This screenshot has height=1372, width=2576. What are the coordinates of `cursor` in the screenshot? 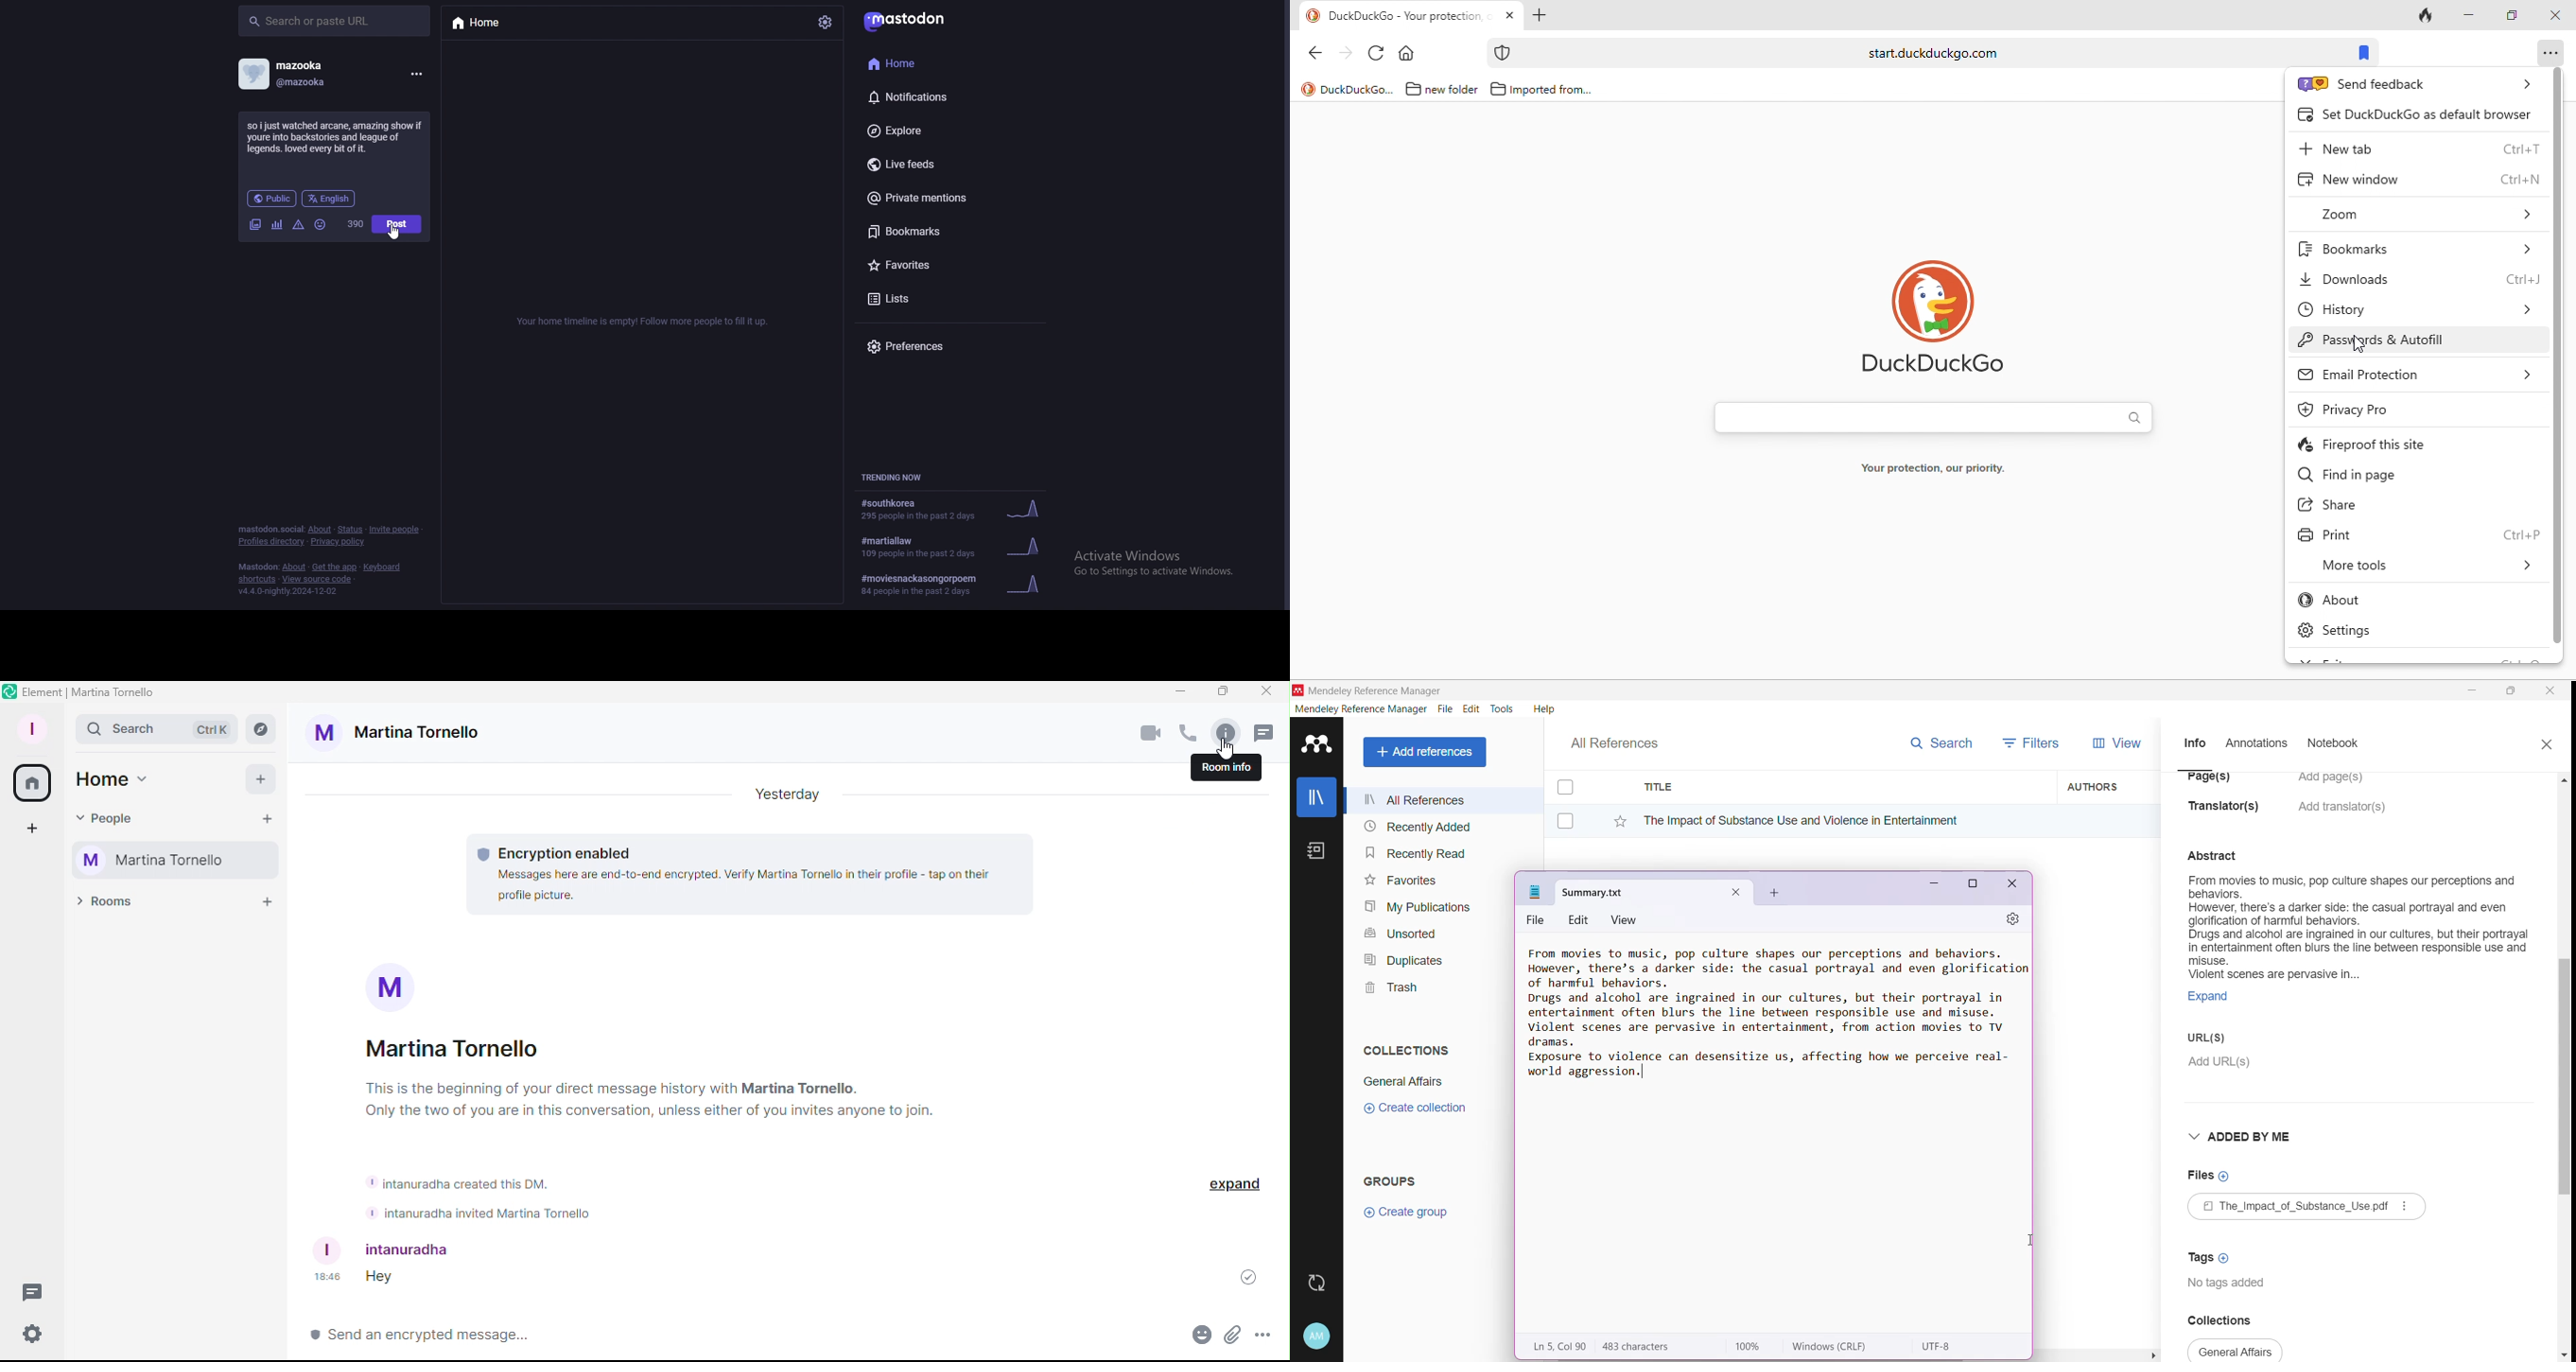 It's located at (2030, 1240).